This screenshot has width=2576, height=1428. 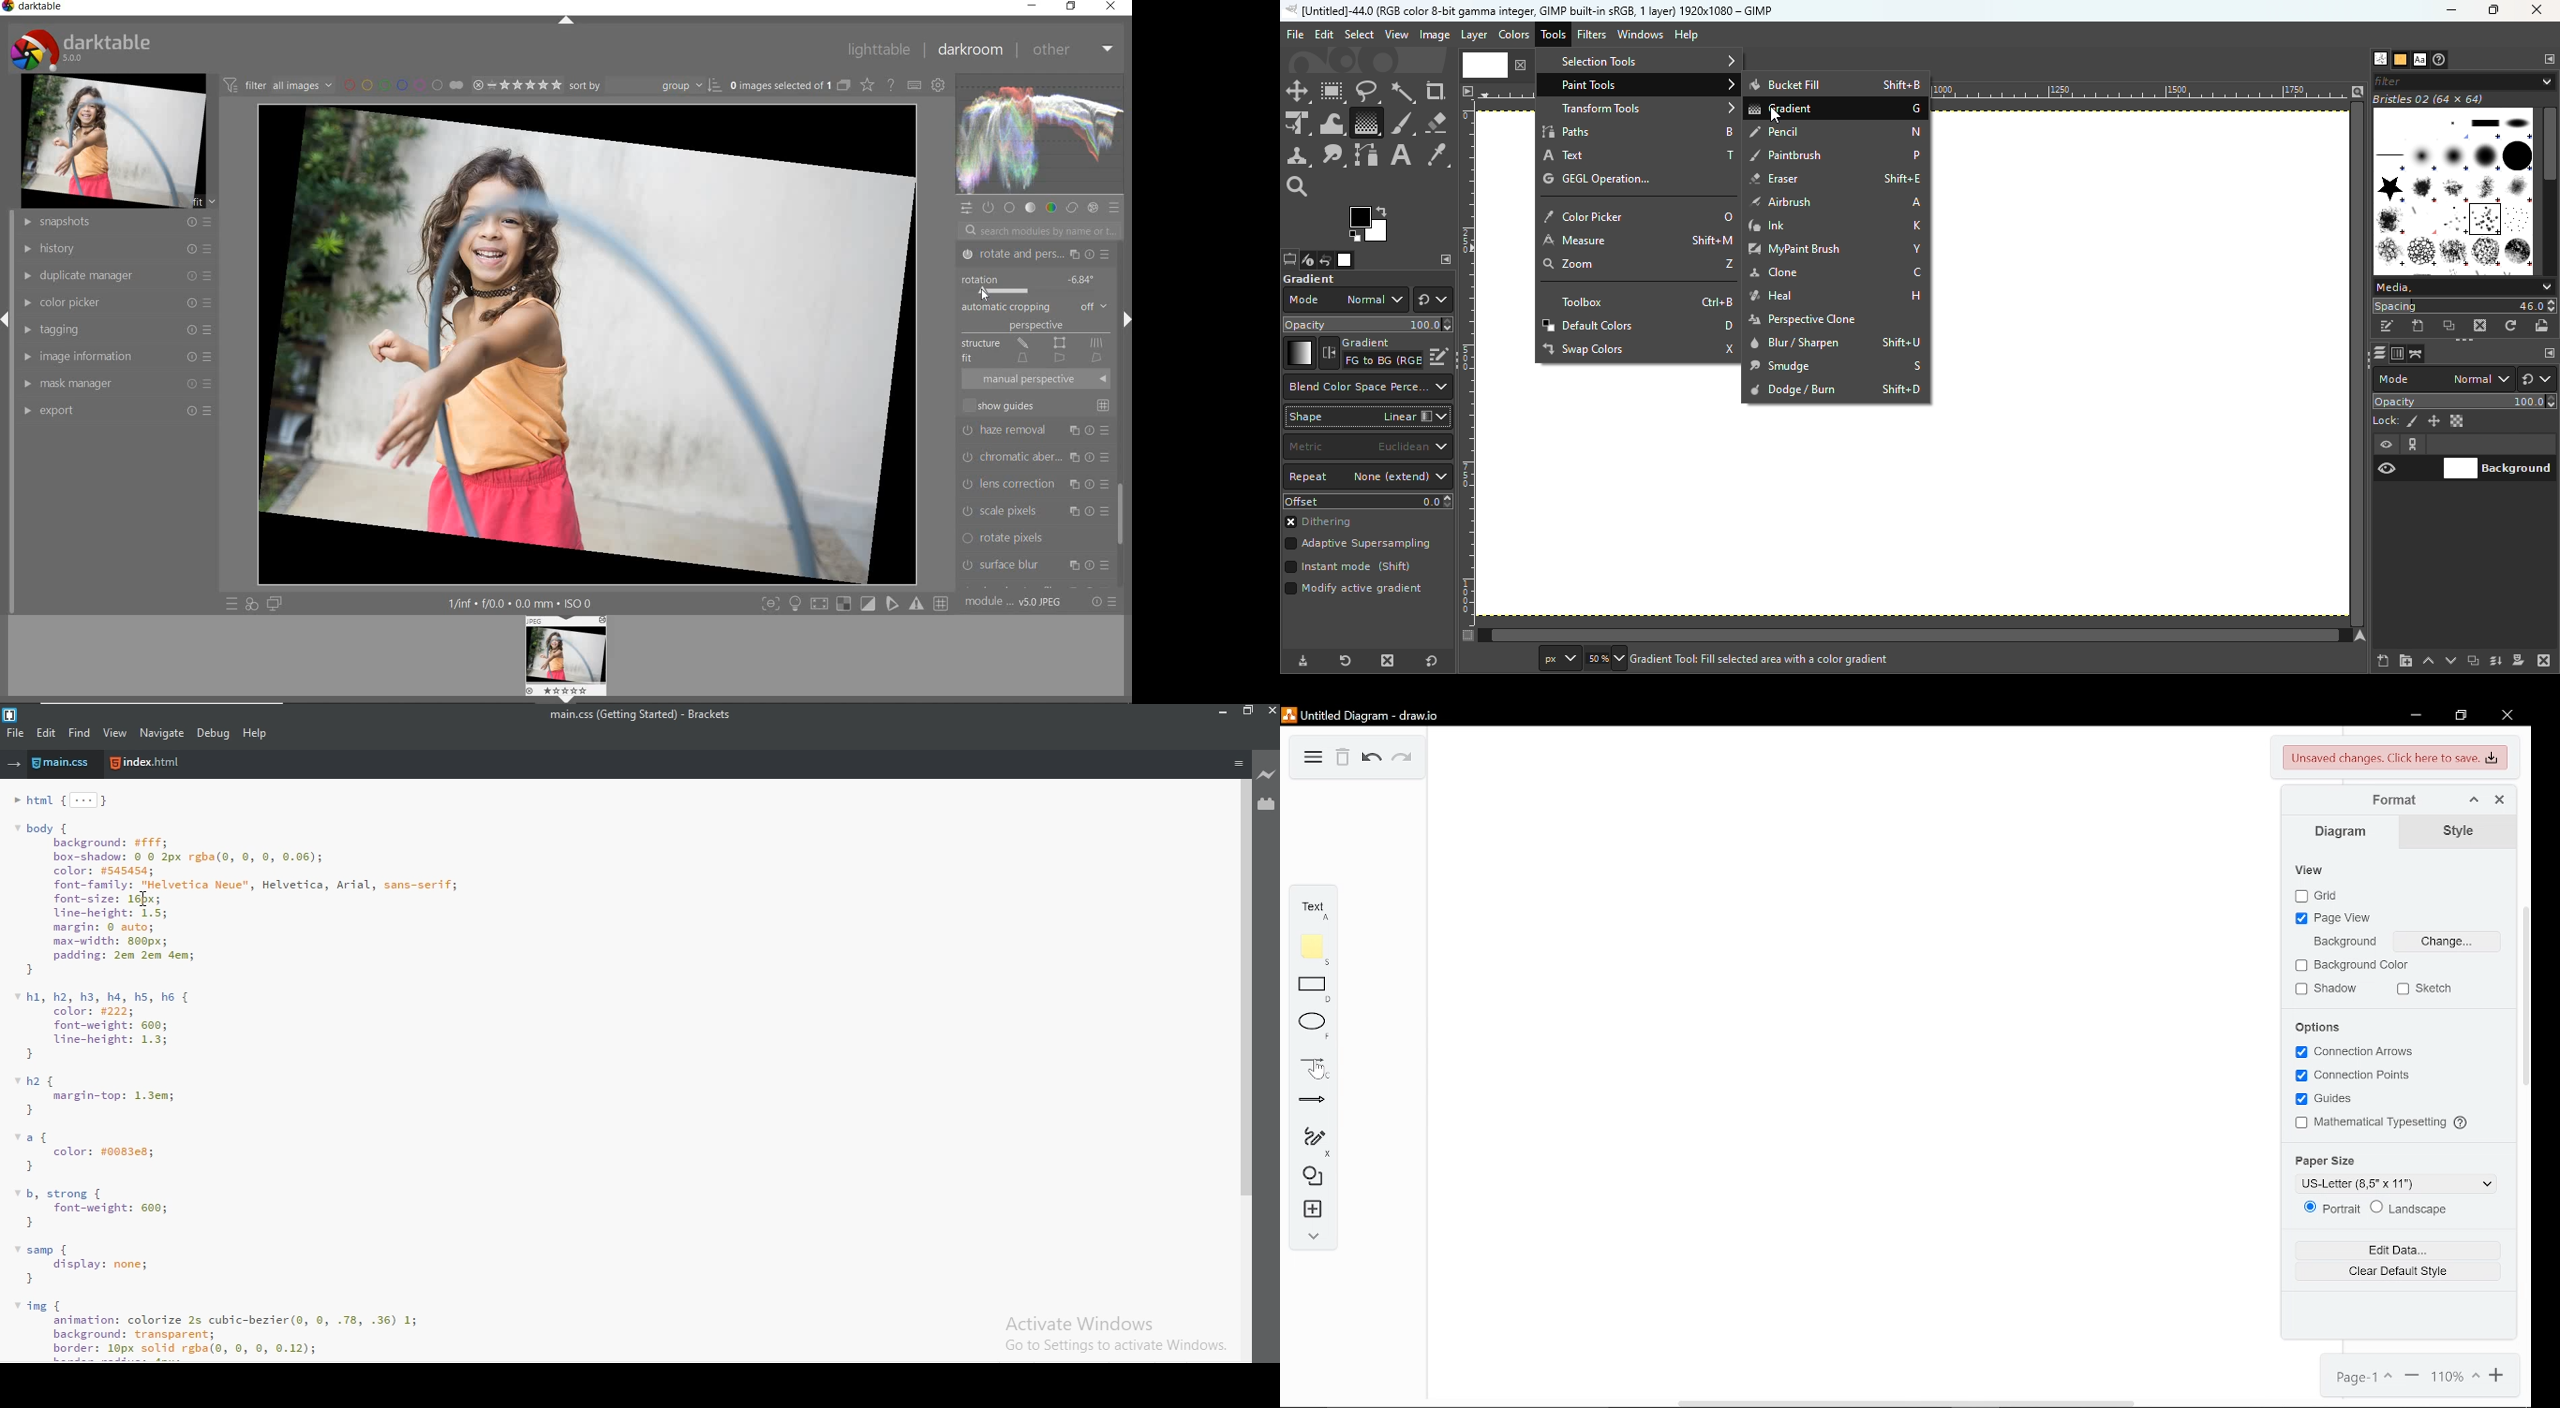 What do you see at coordinates (12, 712) in the screenshot?
I see `logo` at bounding box center [12, 712].